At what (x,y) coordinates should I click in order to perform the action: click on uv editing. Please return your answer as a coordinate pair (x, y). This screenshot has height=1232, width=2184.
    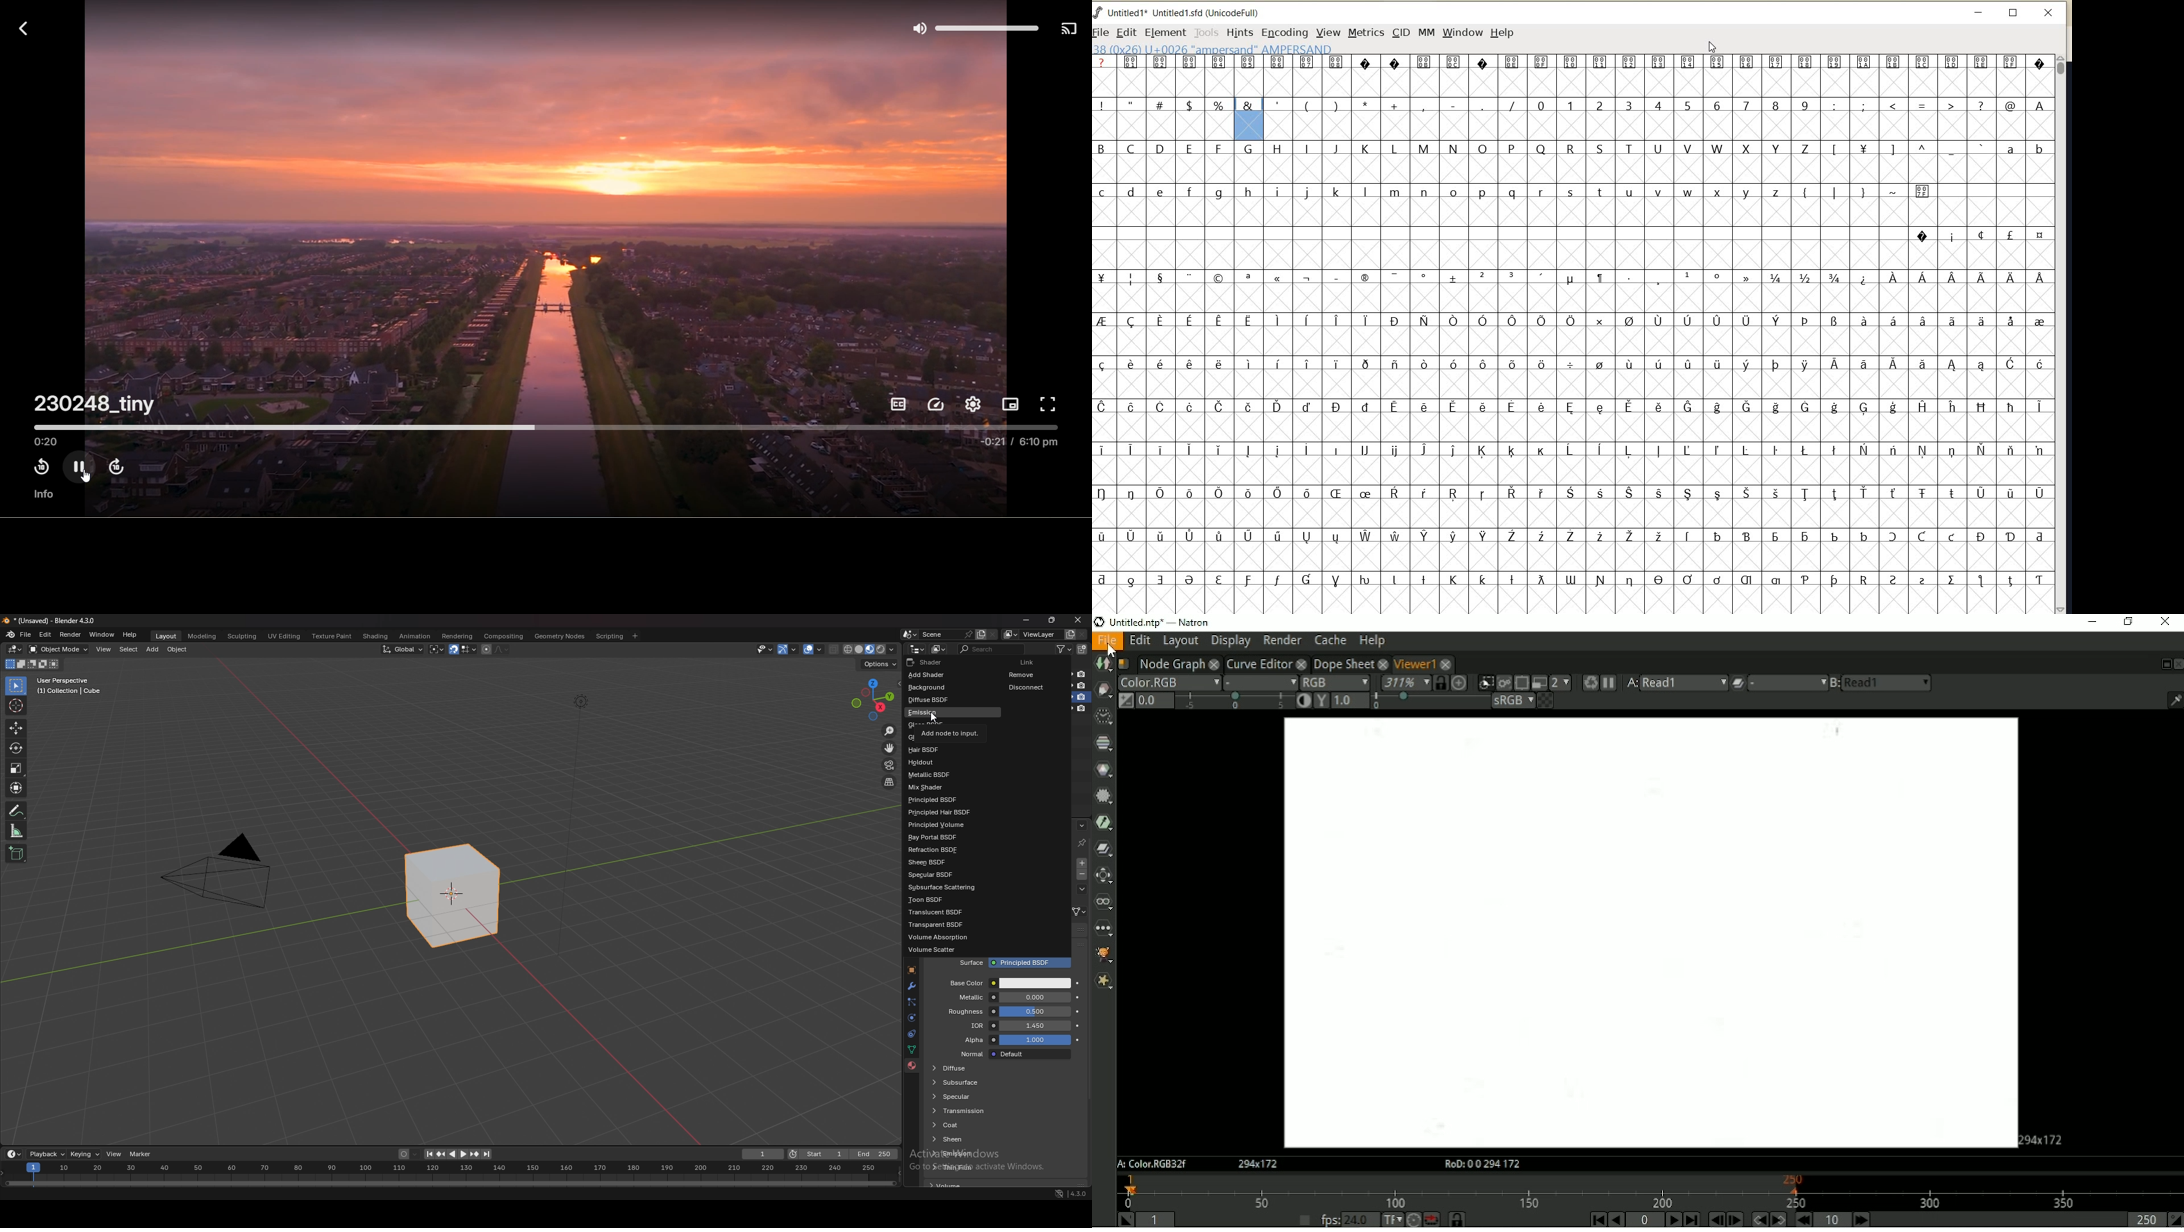
    Looking at the image, I should click on (283, 636).